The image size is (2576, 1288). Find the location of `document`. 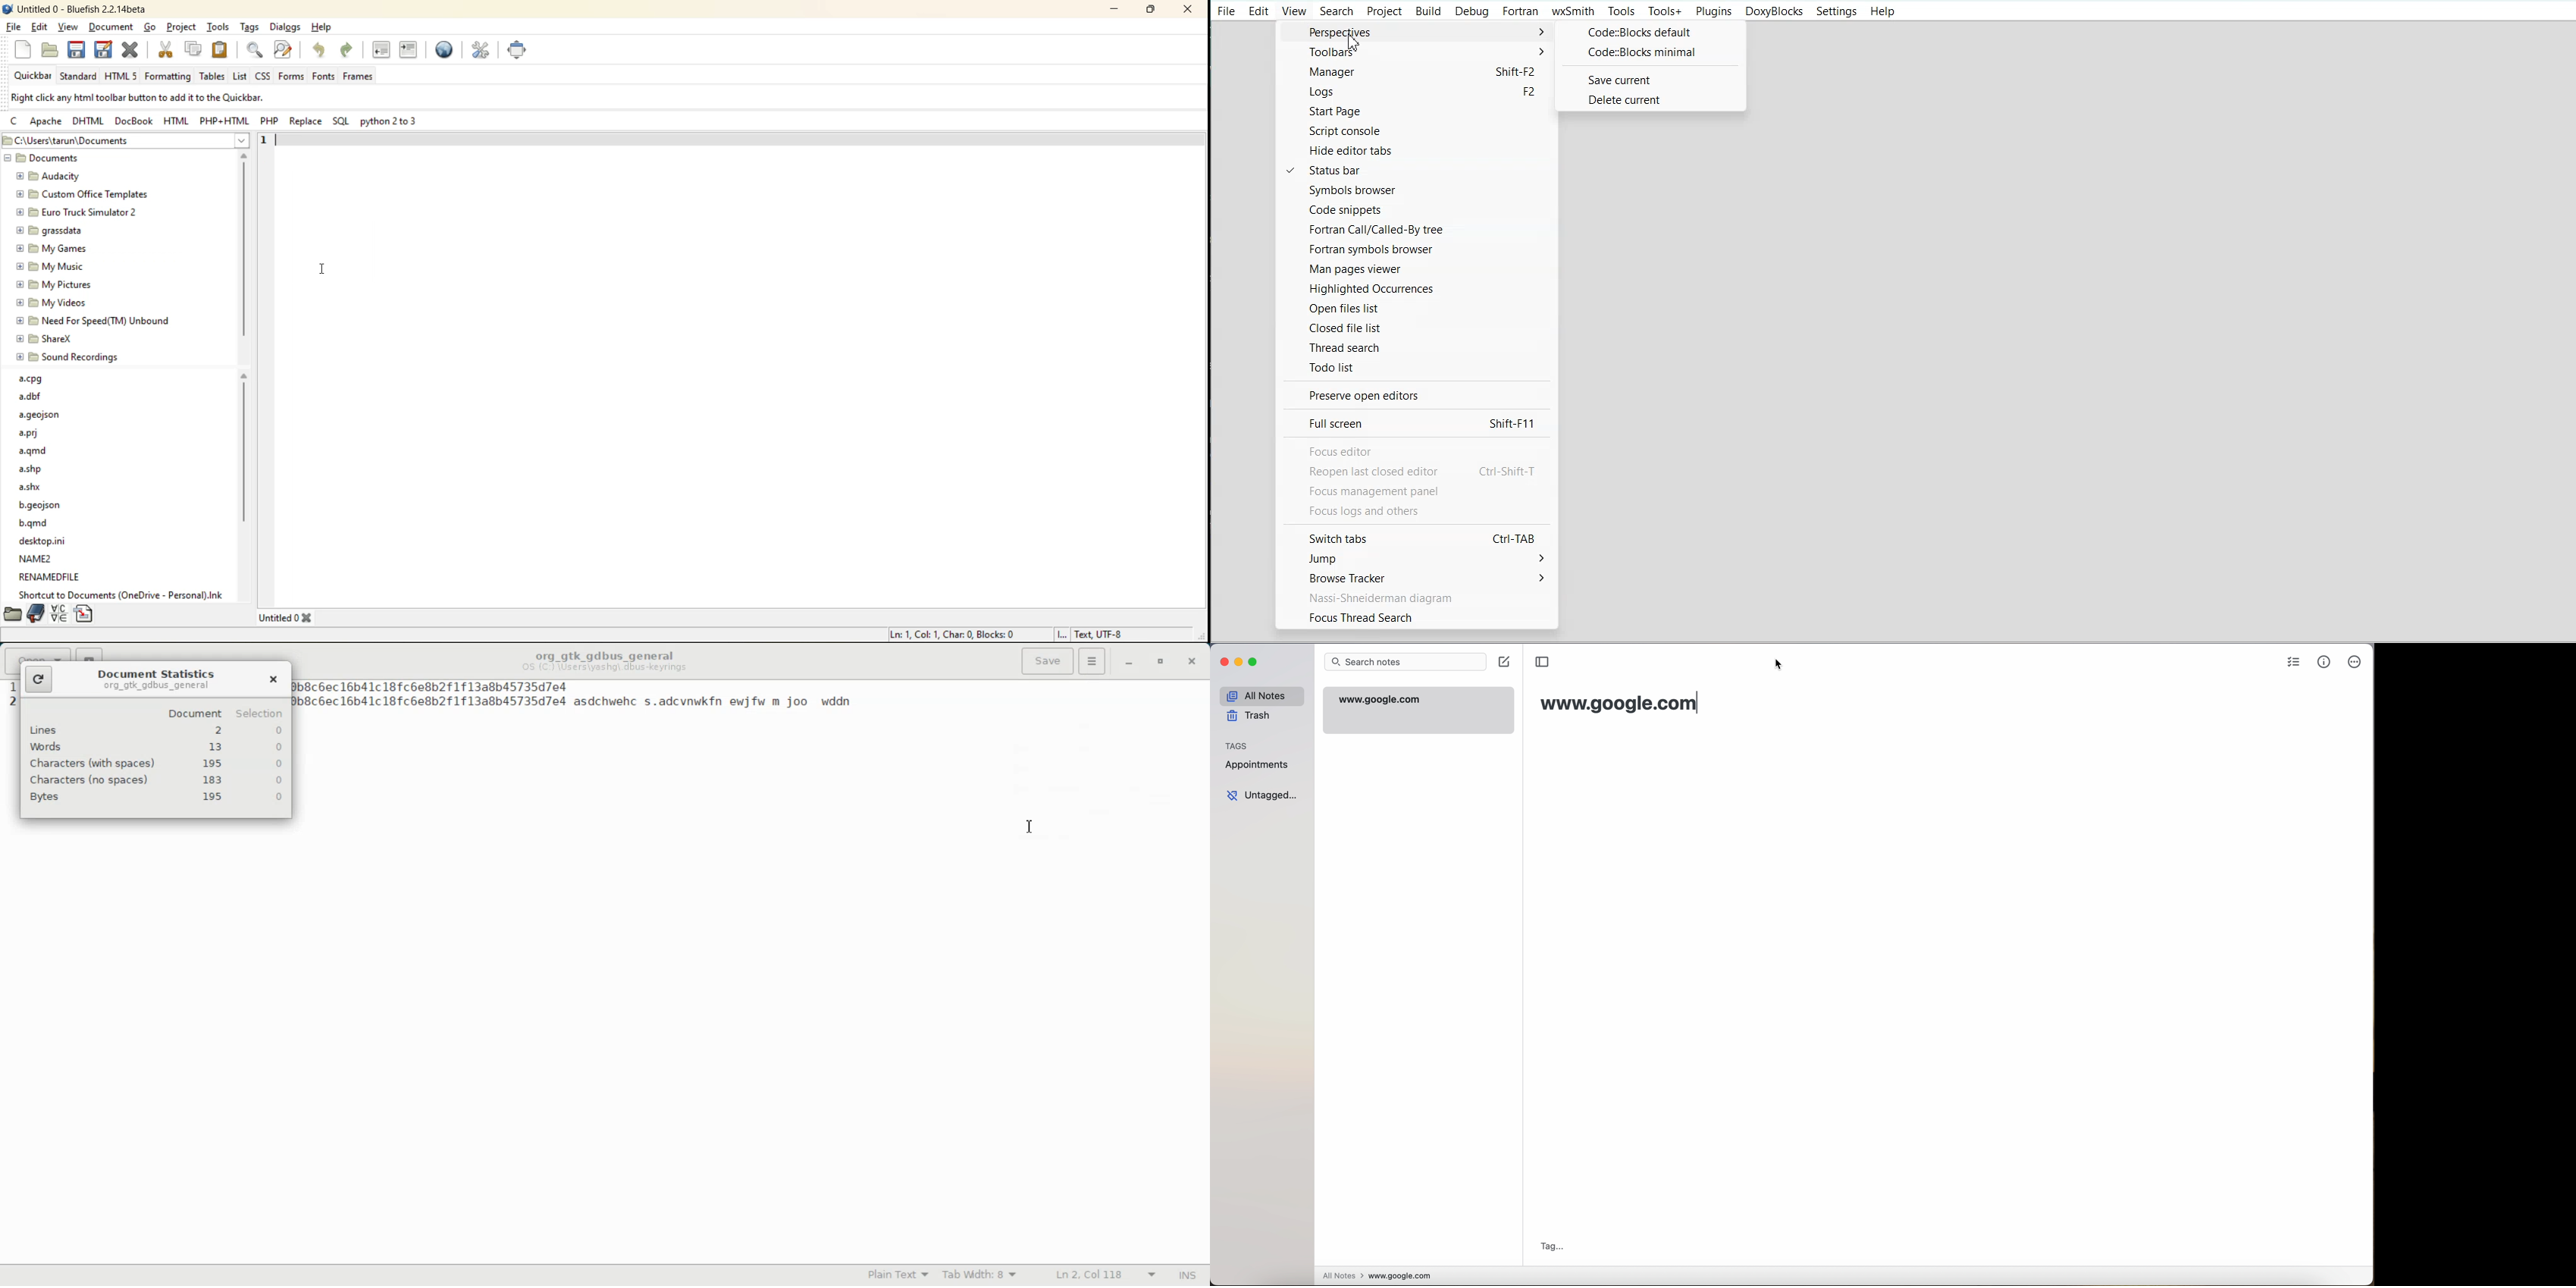

document is located at coordinates (111, 25).